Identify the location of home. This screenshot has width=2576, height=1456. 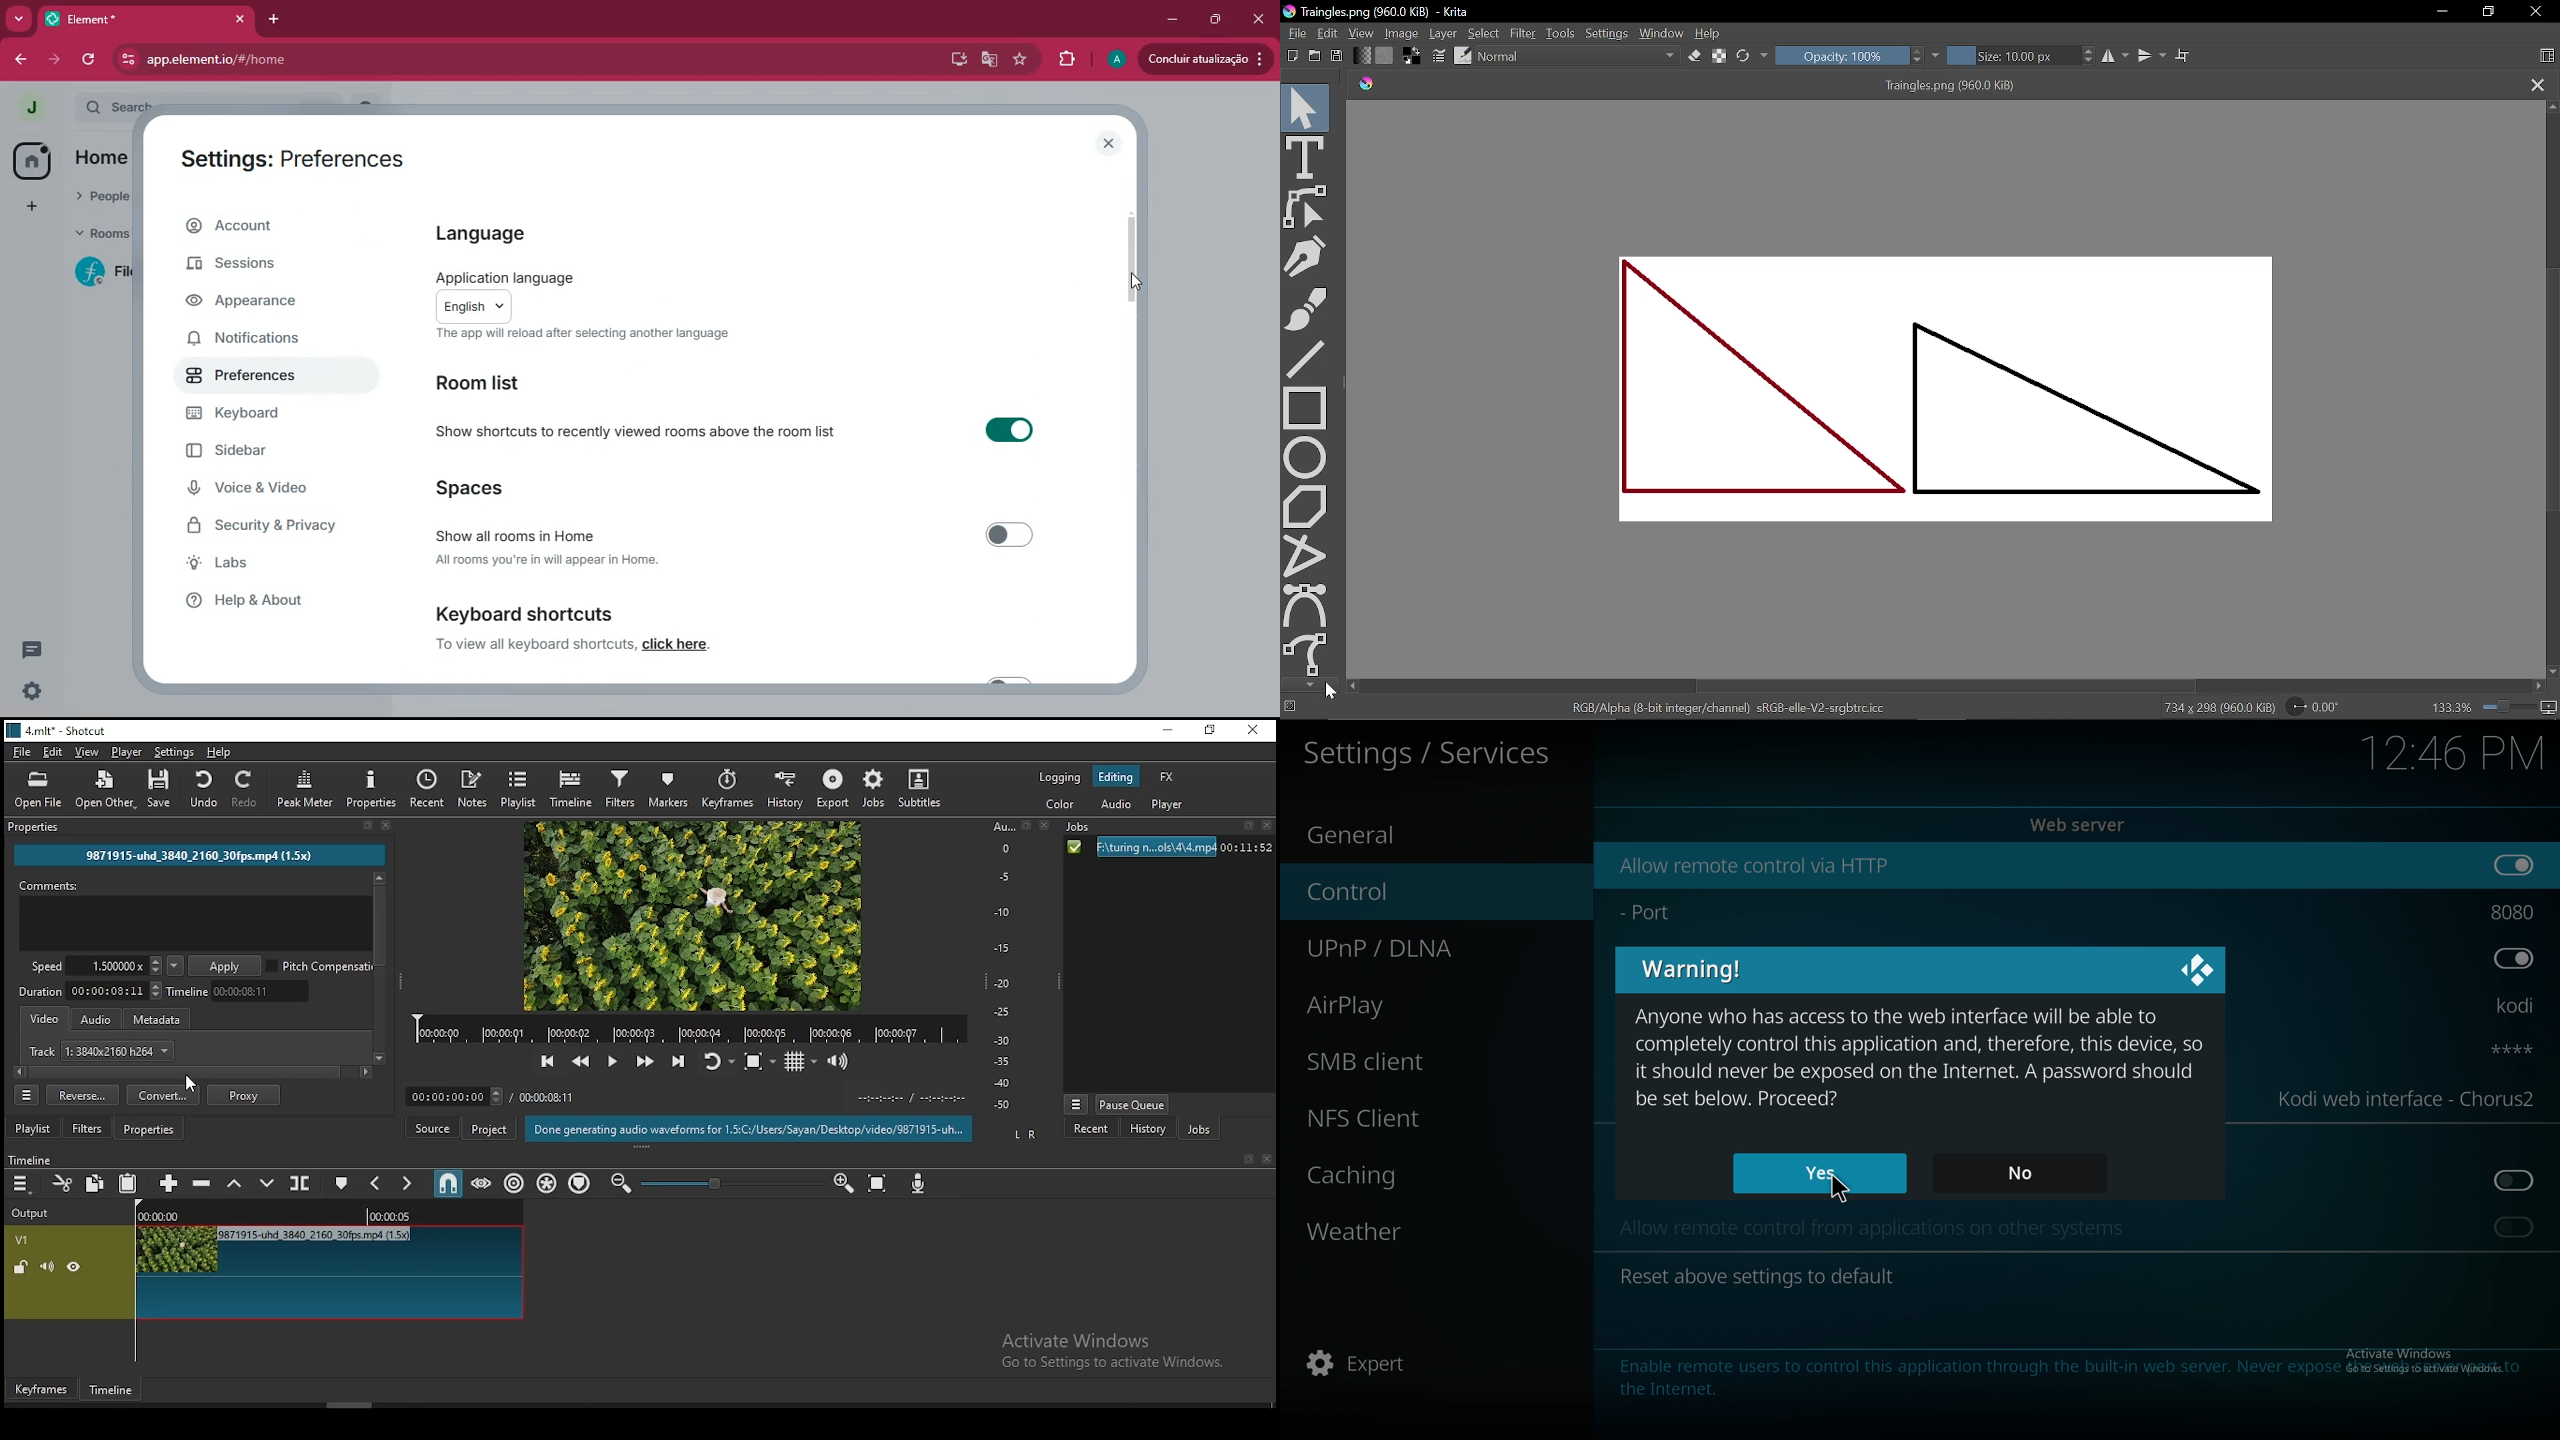
(30, 161).